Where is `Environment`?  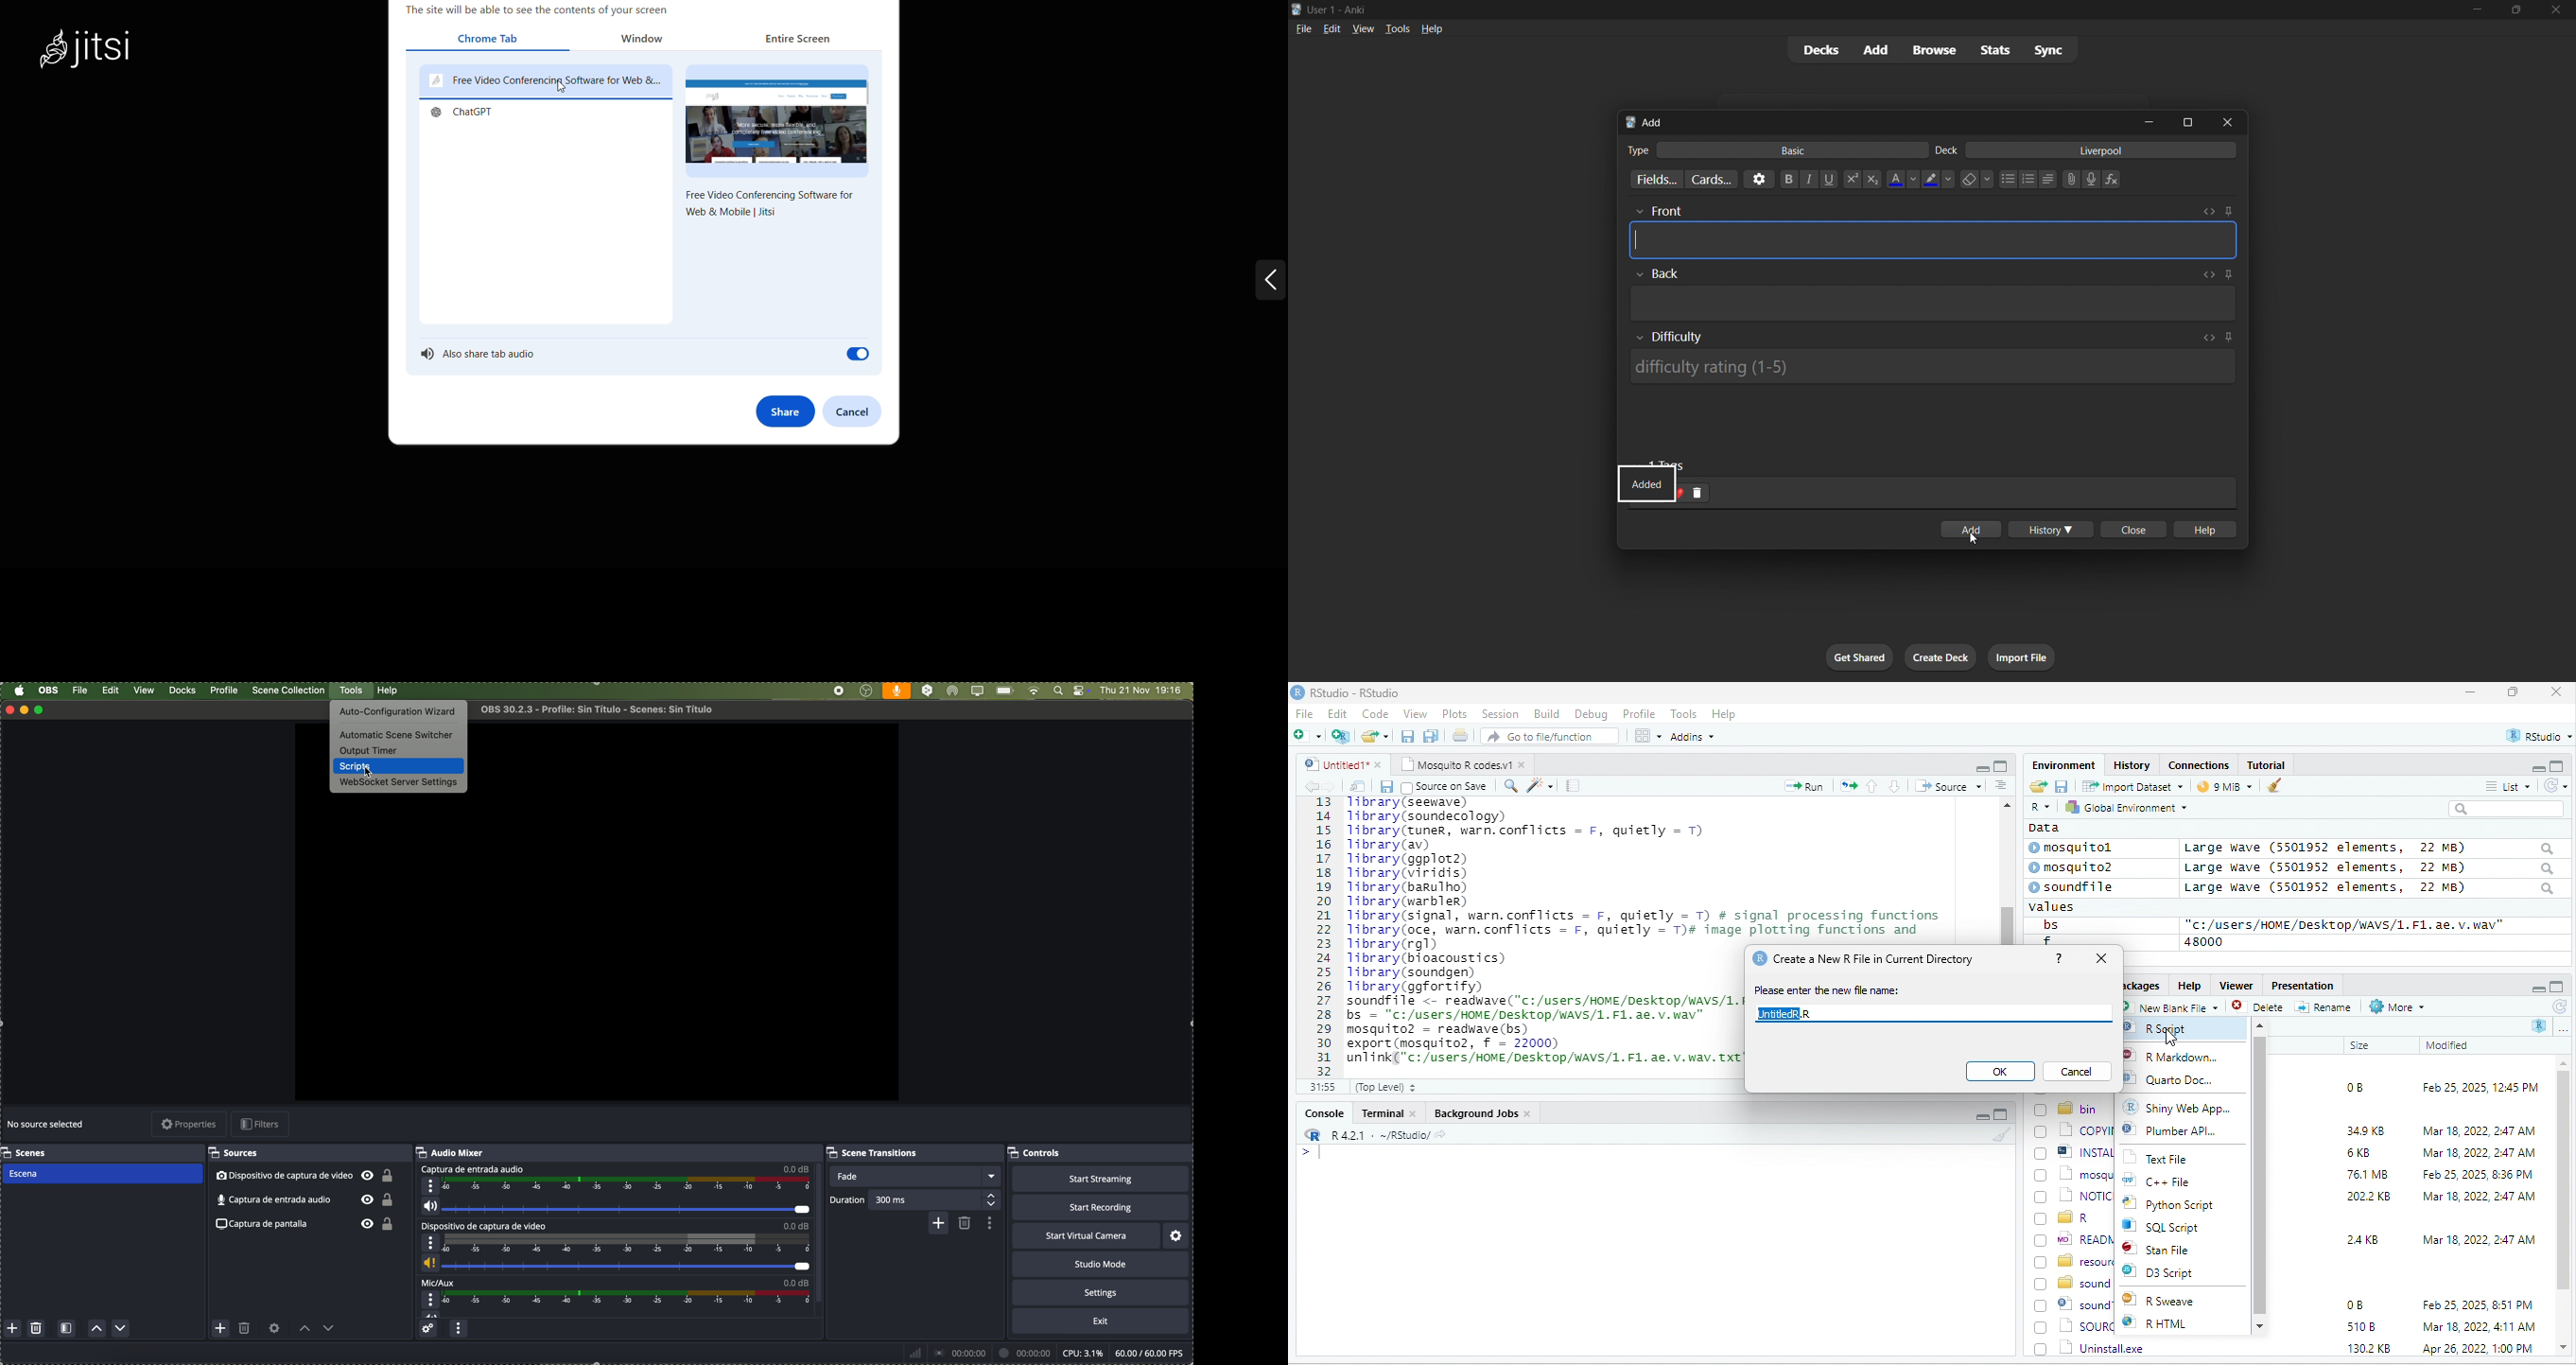 Environment is located at coordinates (2063, 764).